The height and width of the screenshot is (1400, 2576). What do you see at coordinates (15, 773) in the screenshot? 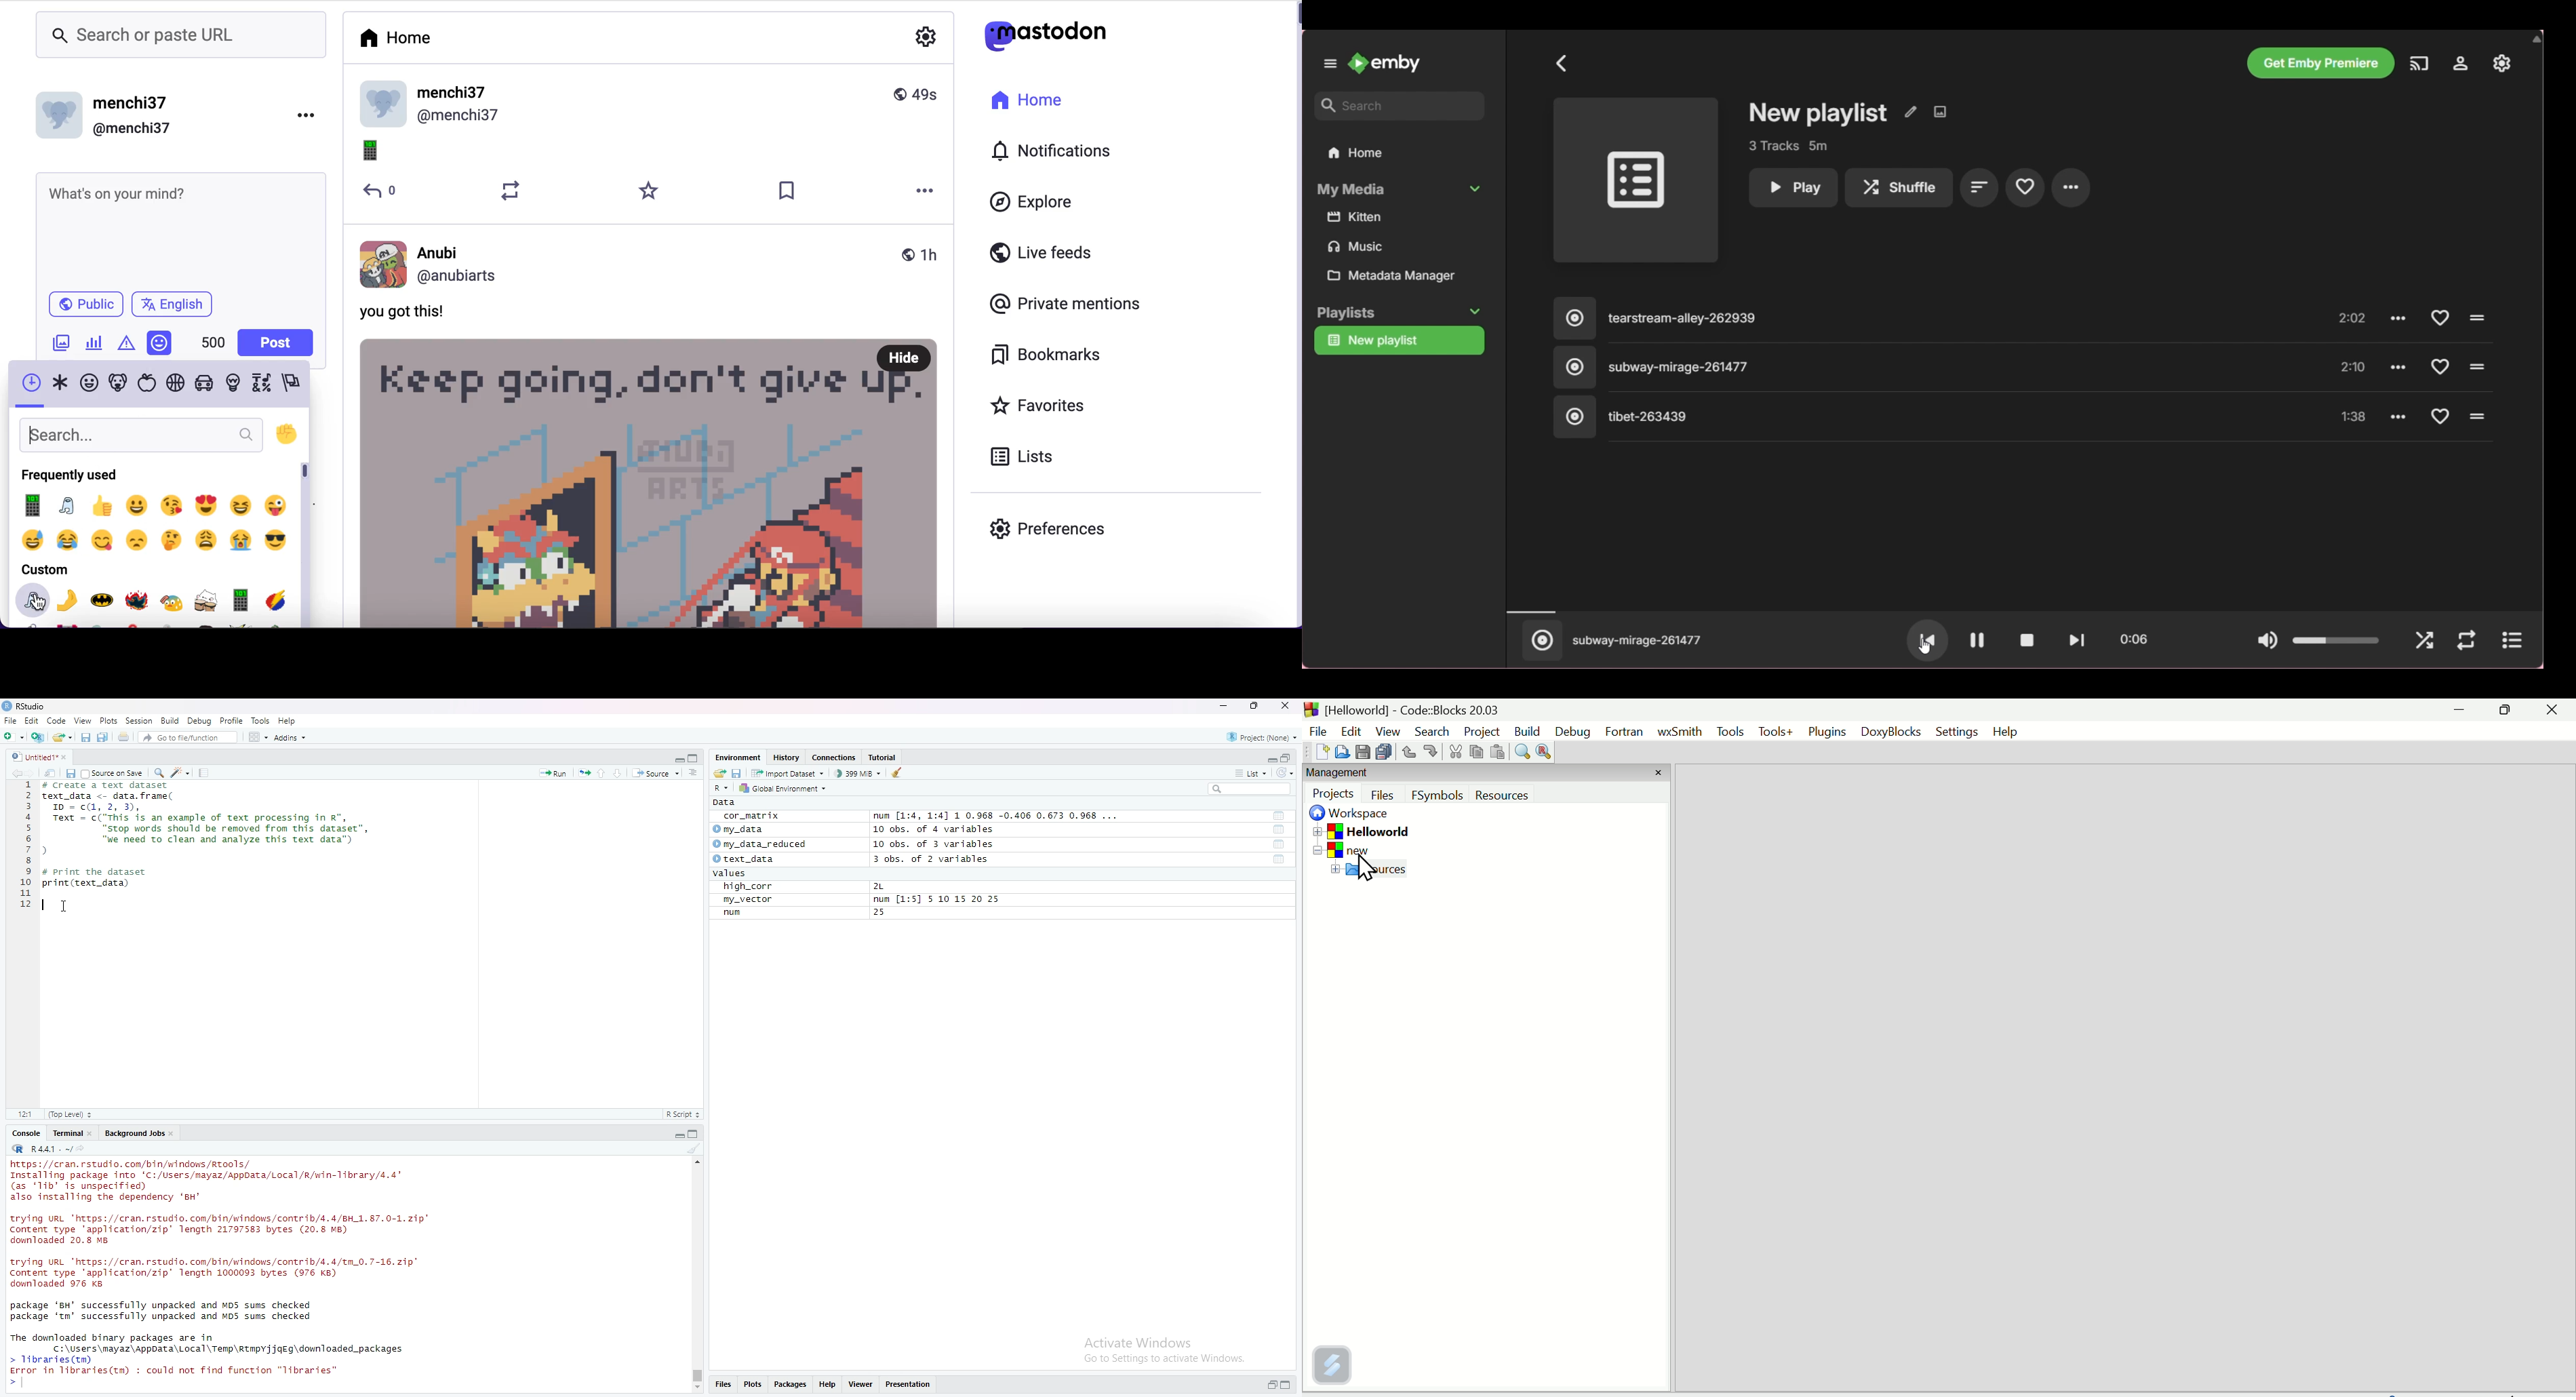
I see `go backward` at bounding box center [15, 773].